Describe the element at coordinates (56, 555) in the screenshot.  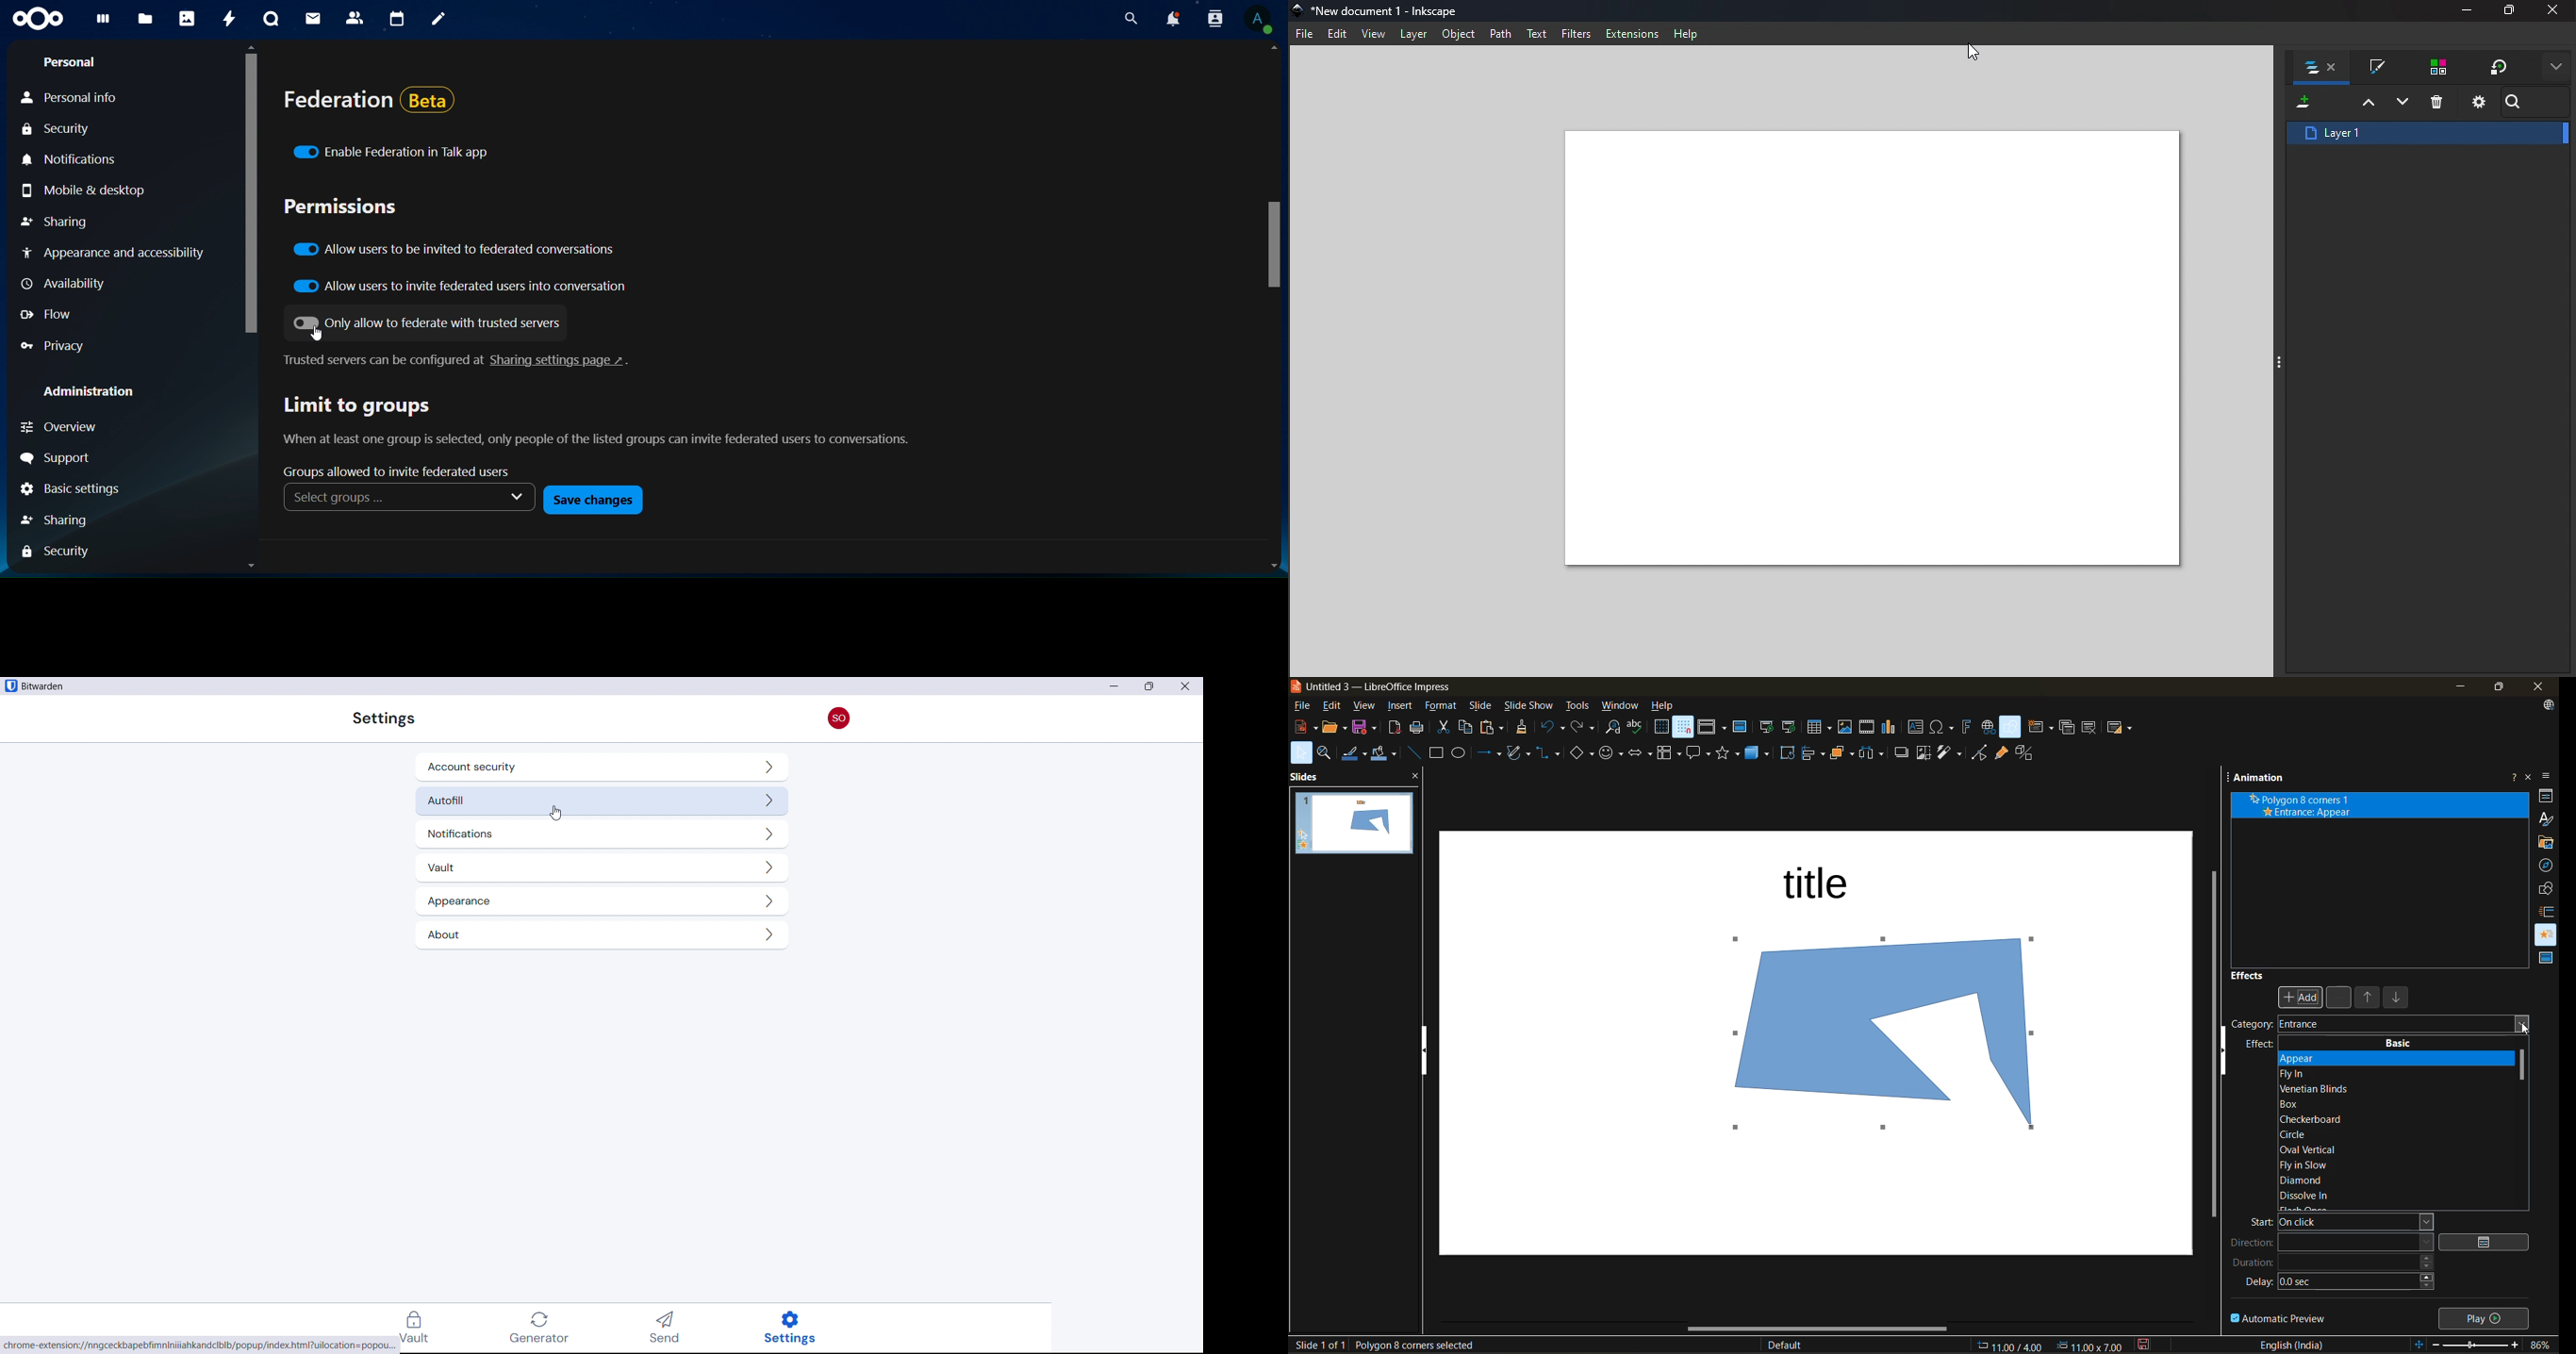
I see `security` at that location.